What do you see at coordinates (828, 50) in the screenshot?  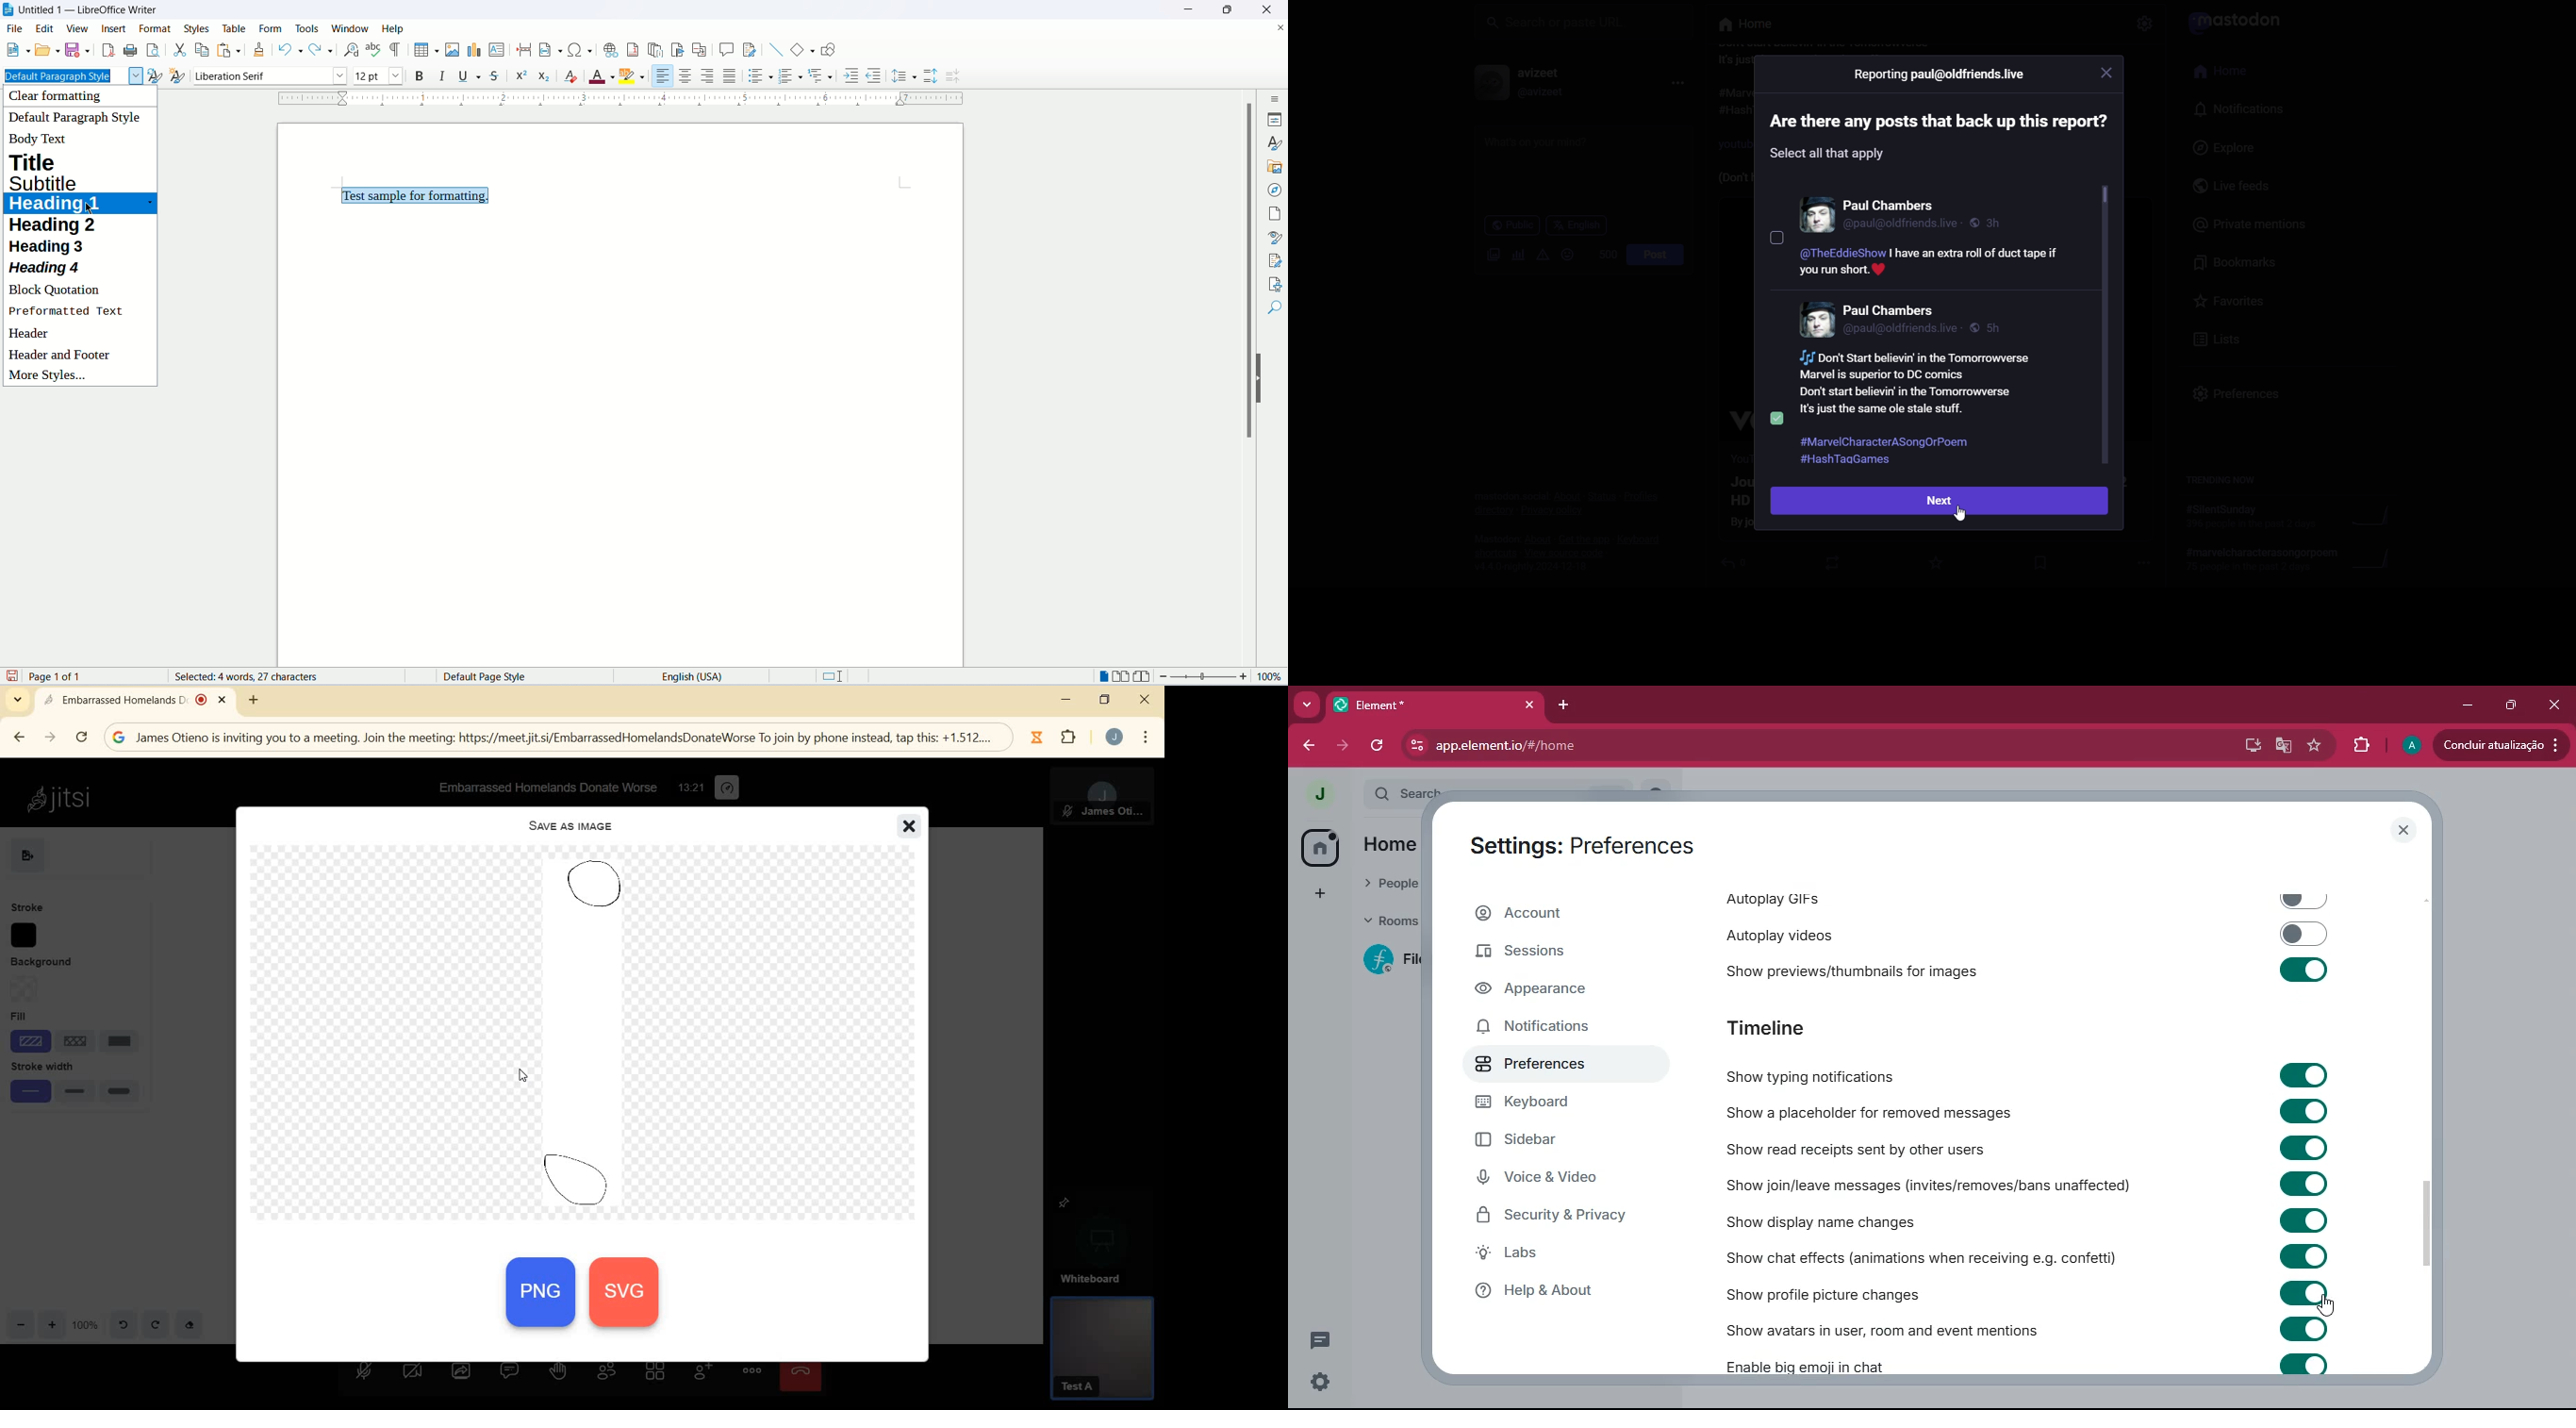 I see `draw function` at bounding box center [828, 50].